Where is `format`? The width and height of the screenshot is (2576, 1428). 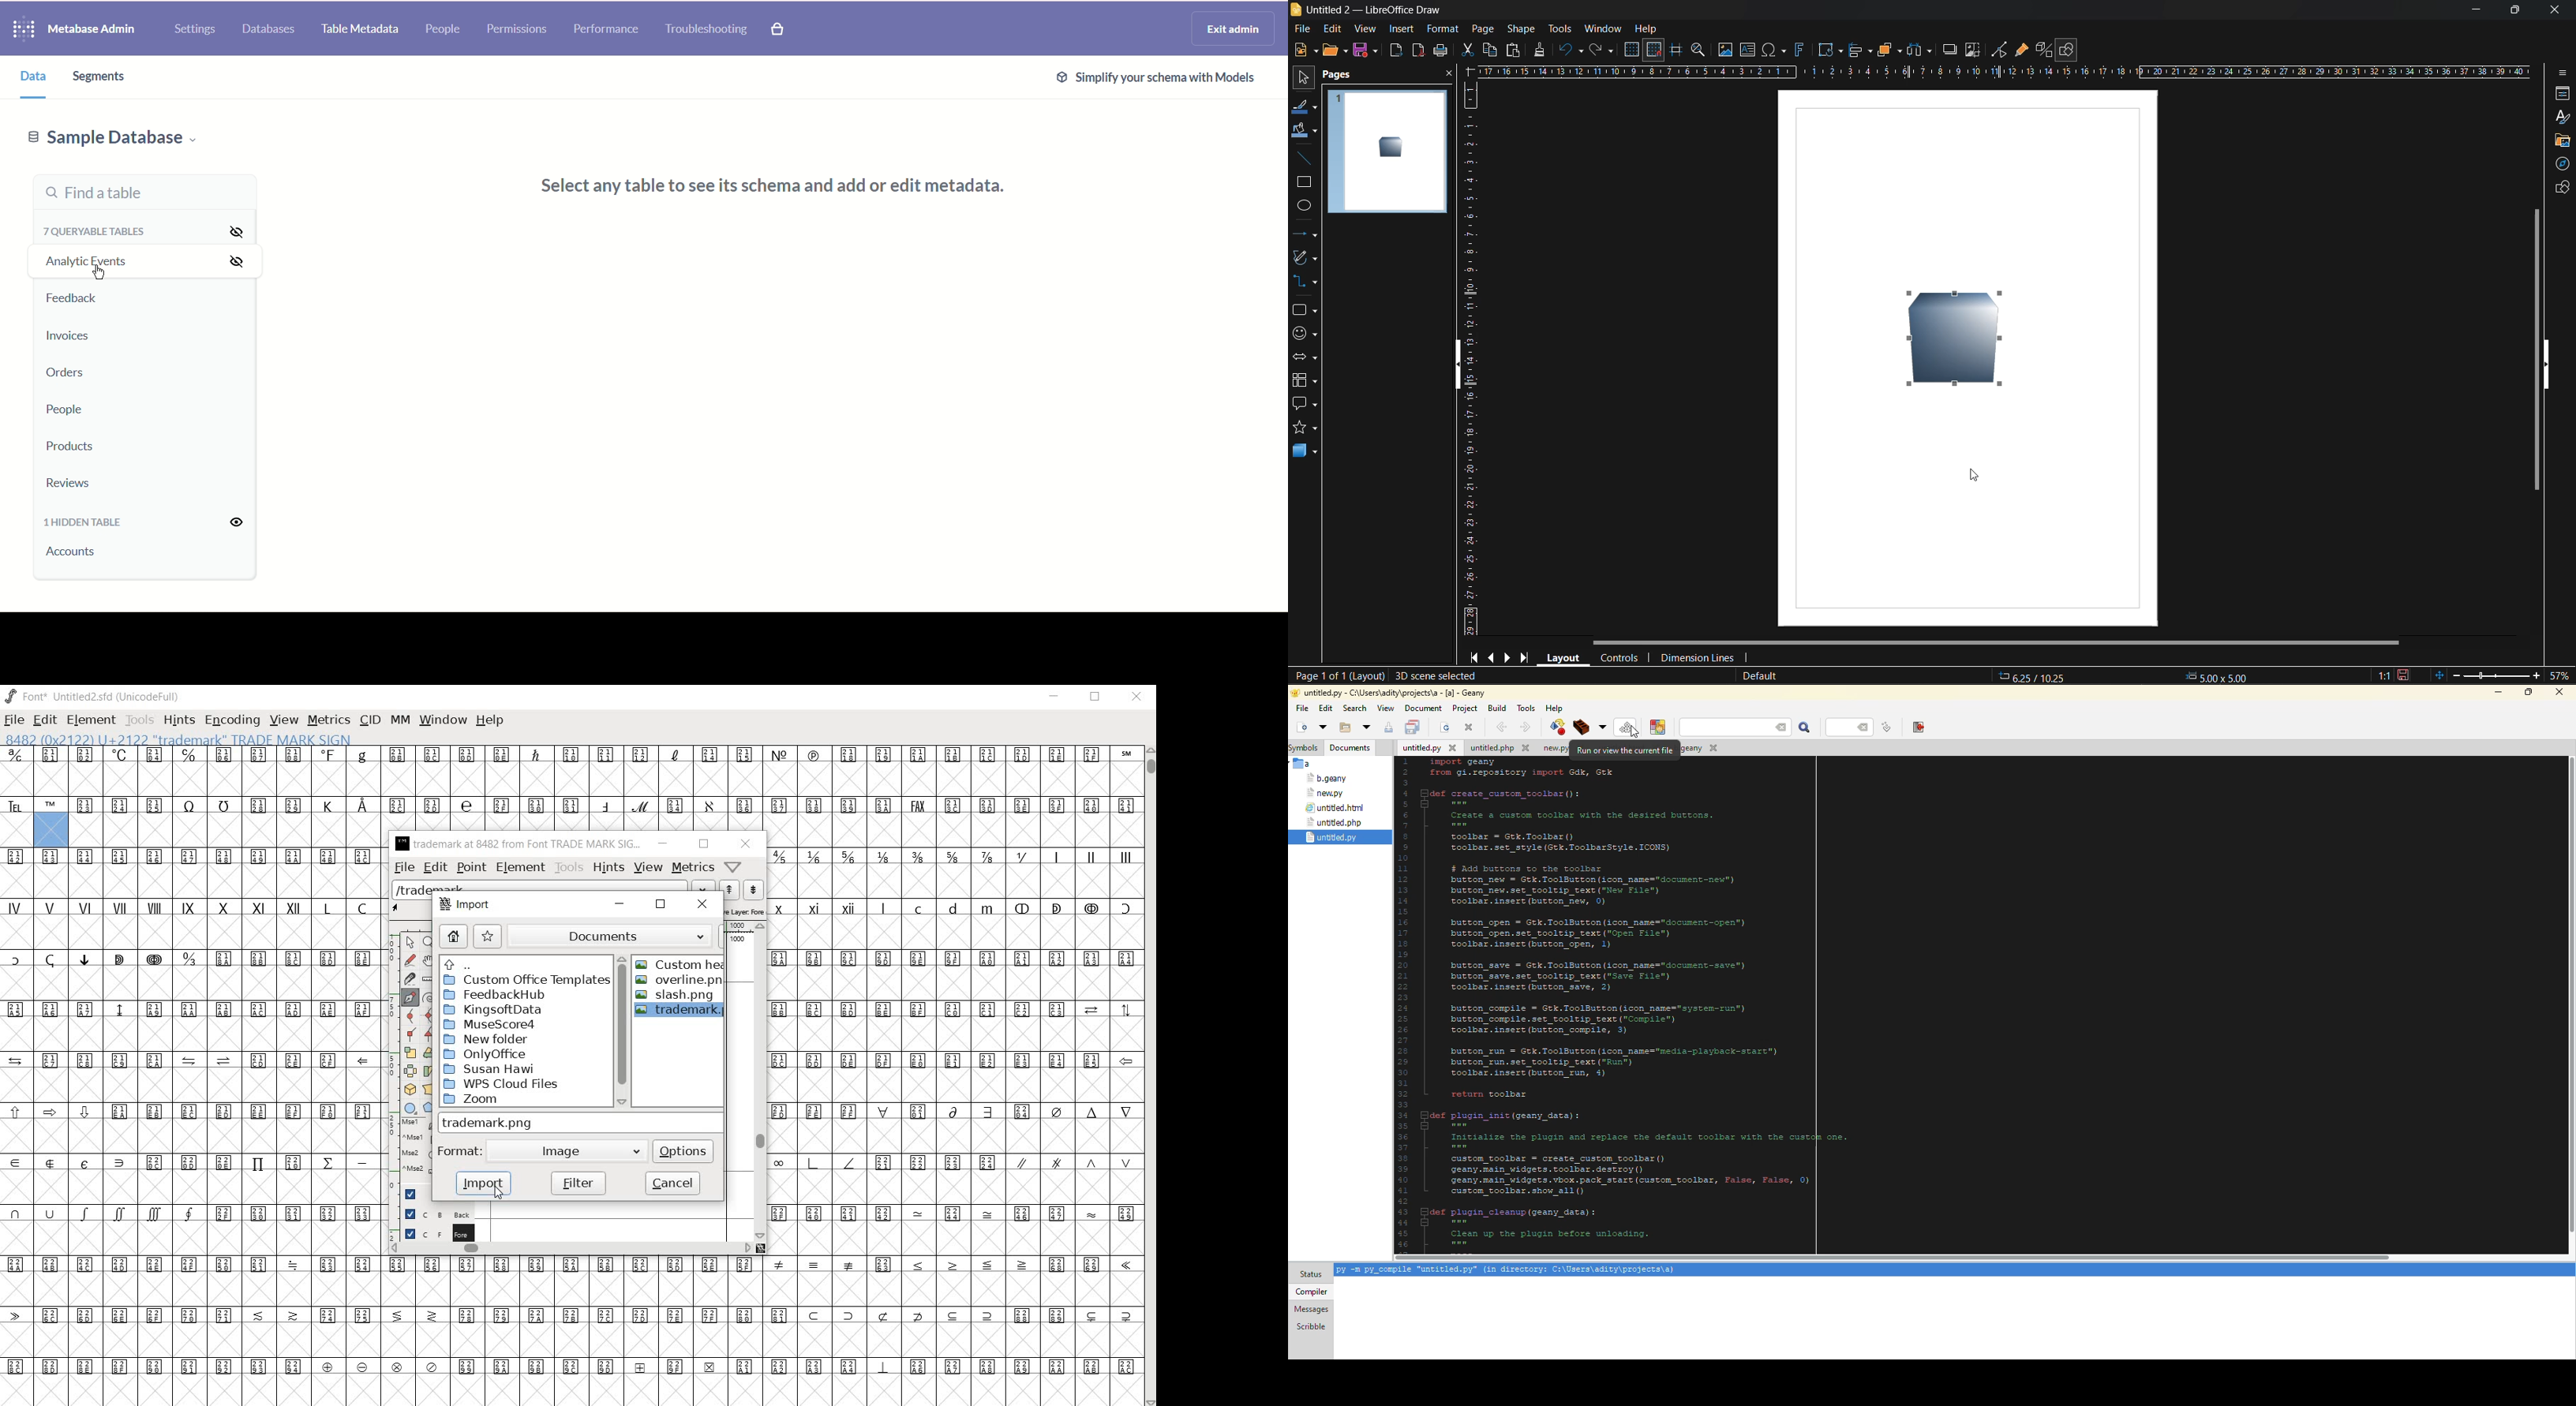 format is located at coordinates (1444, 30).